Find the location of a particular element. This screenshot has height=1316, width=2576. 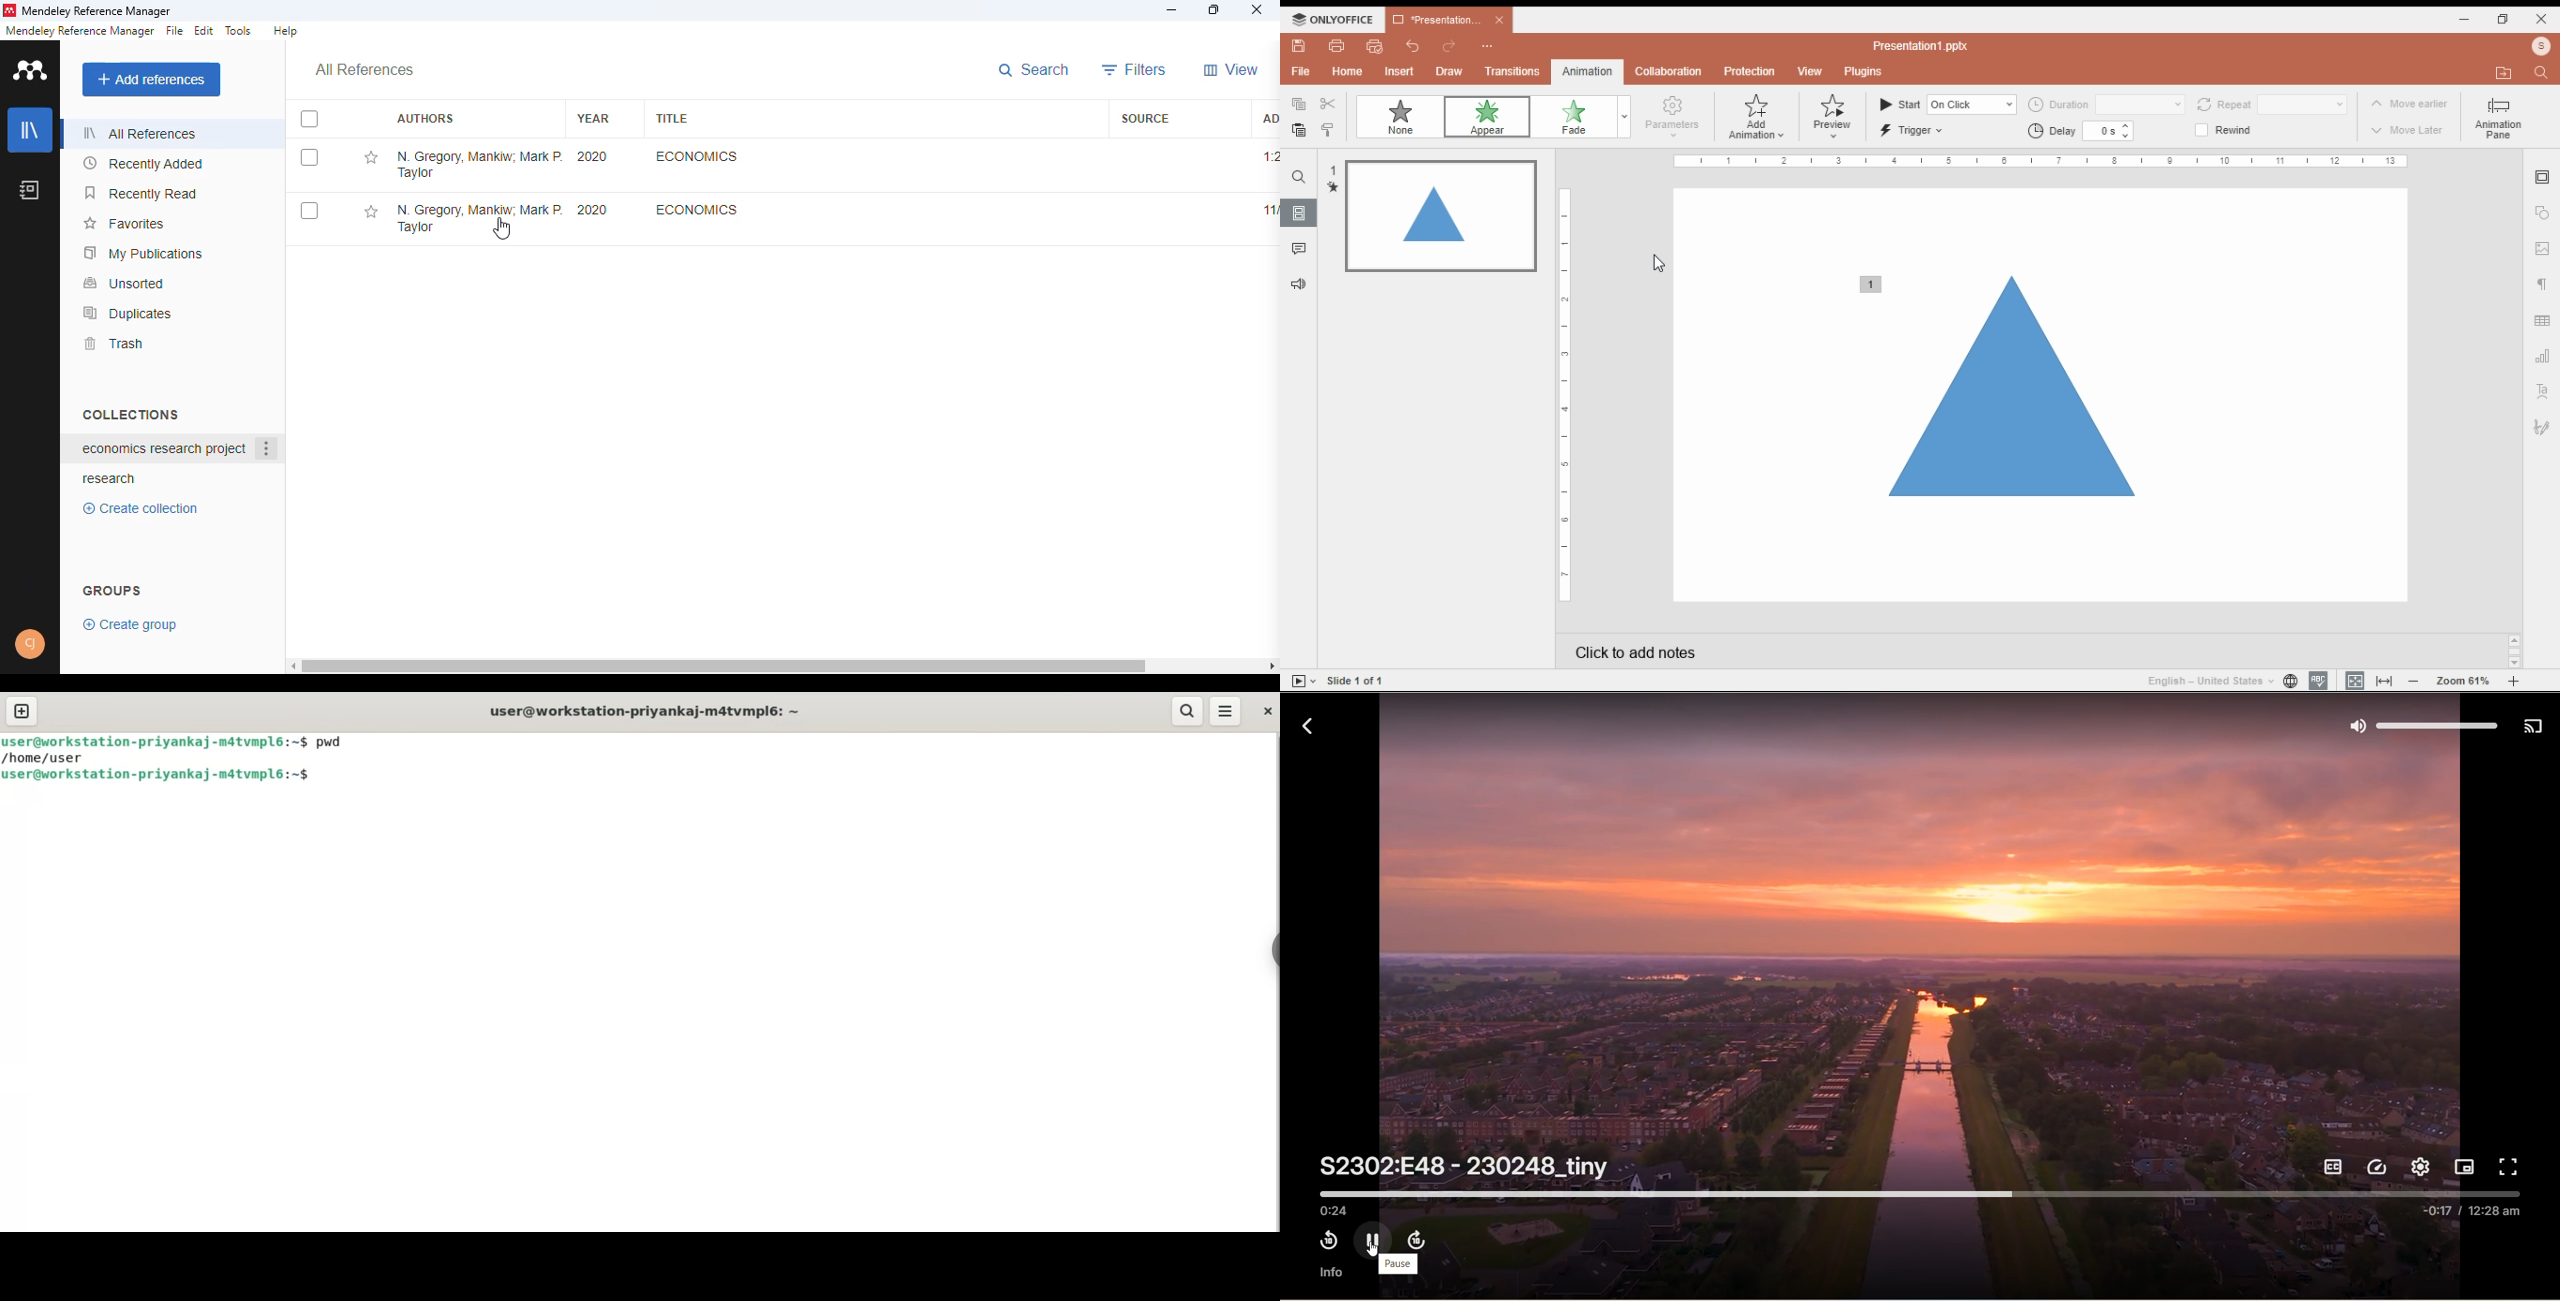

plugins is located at coordinates (1862, 72).